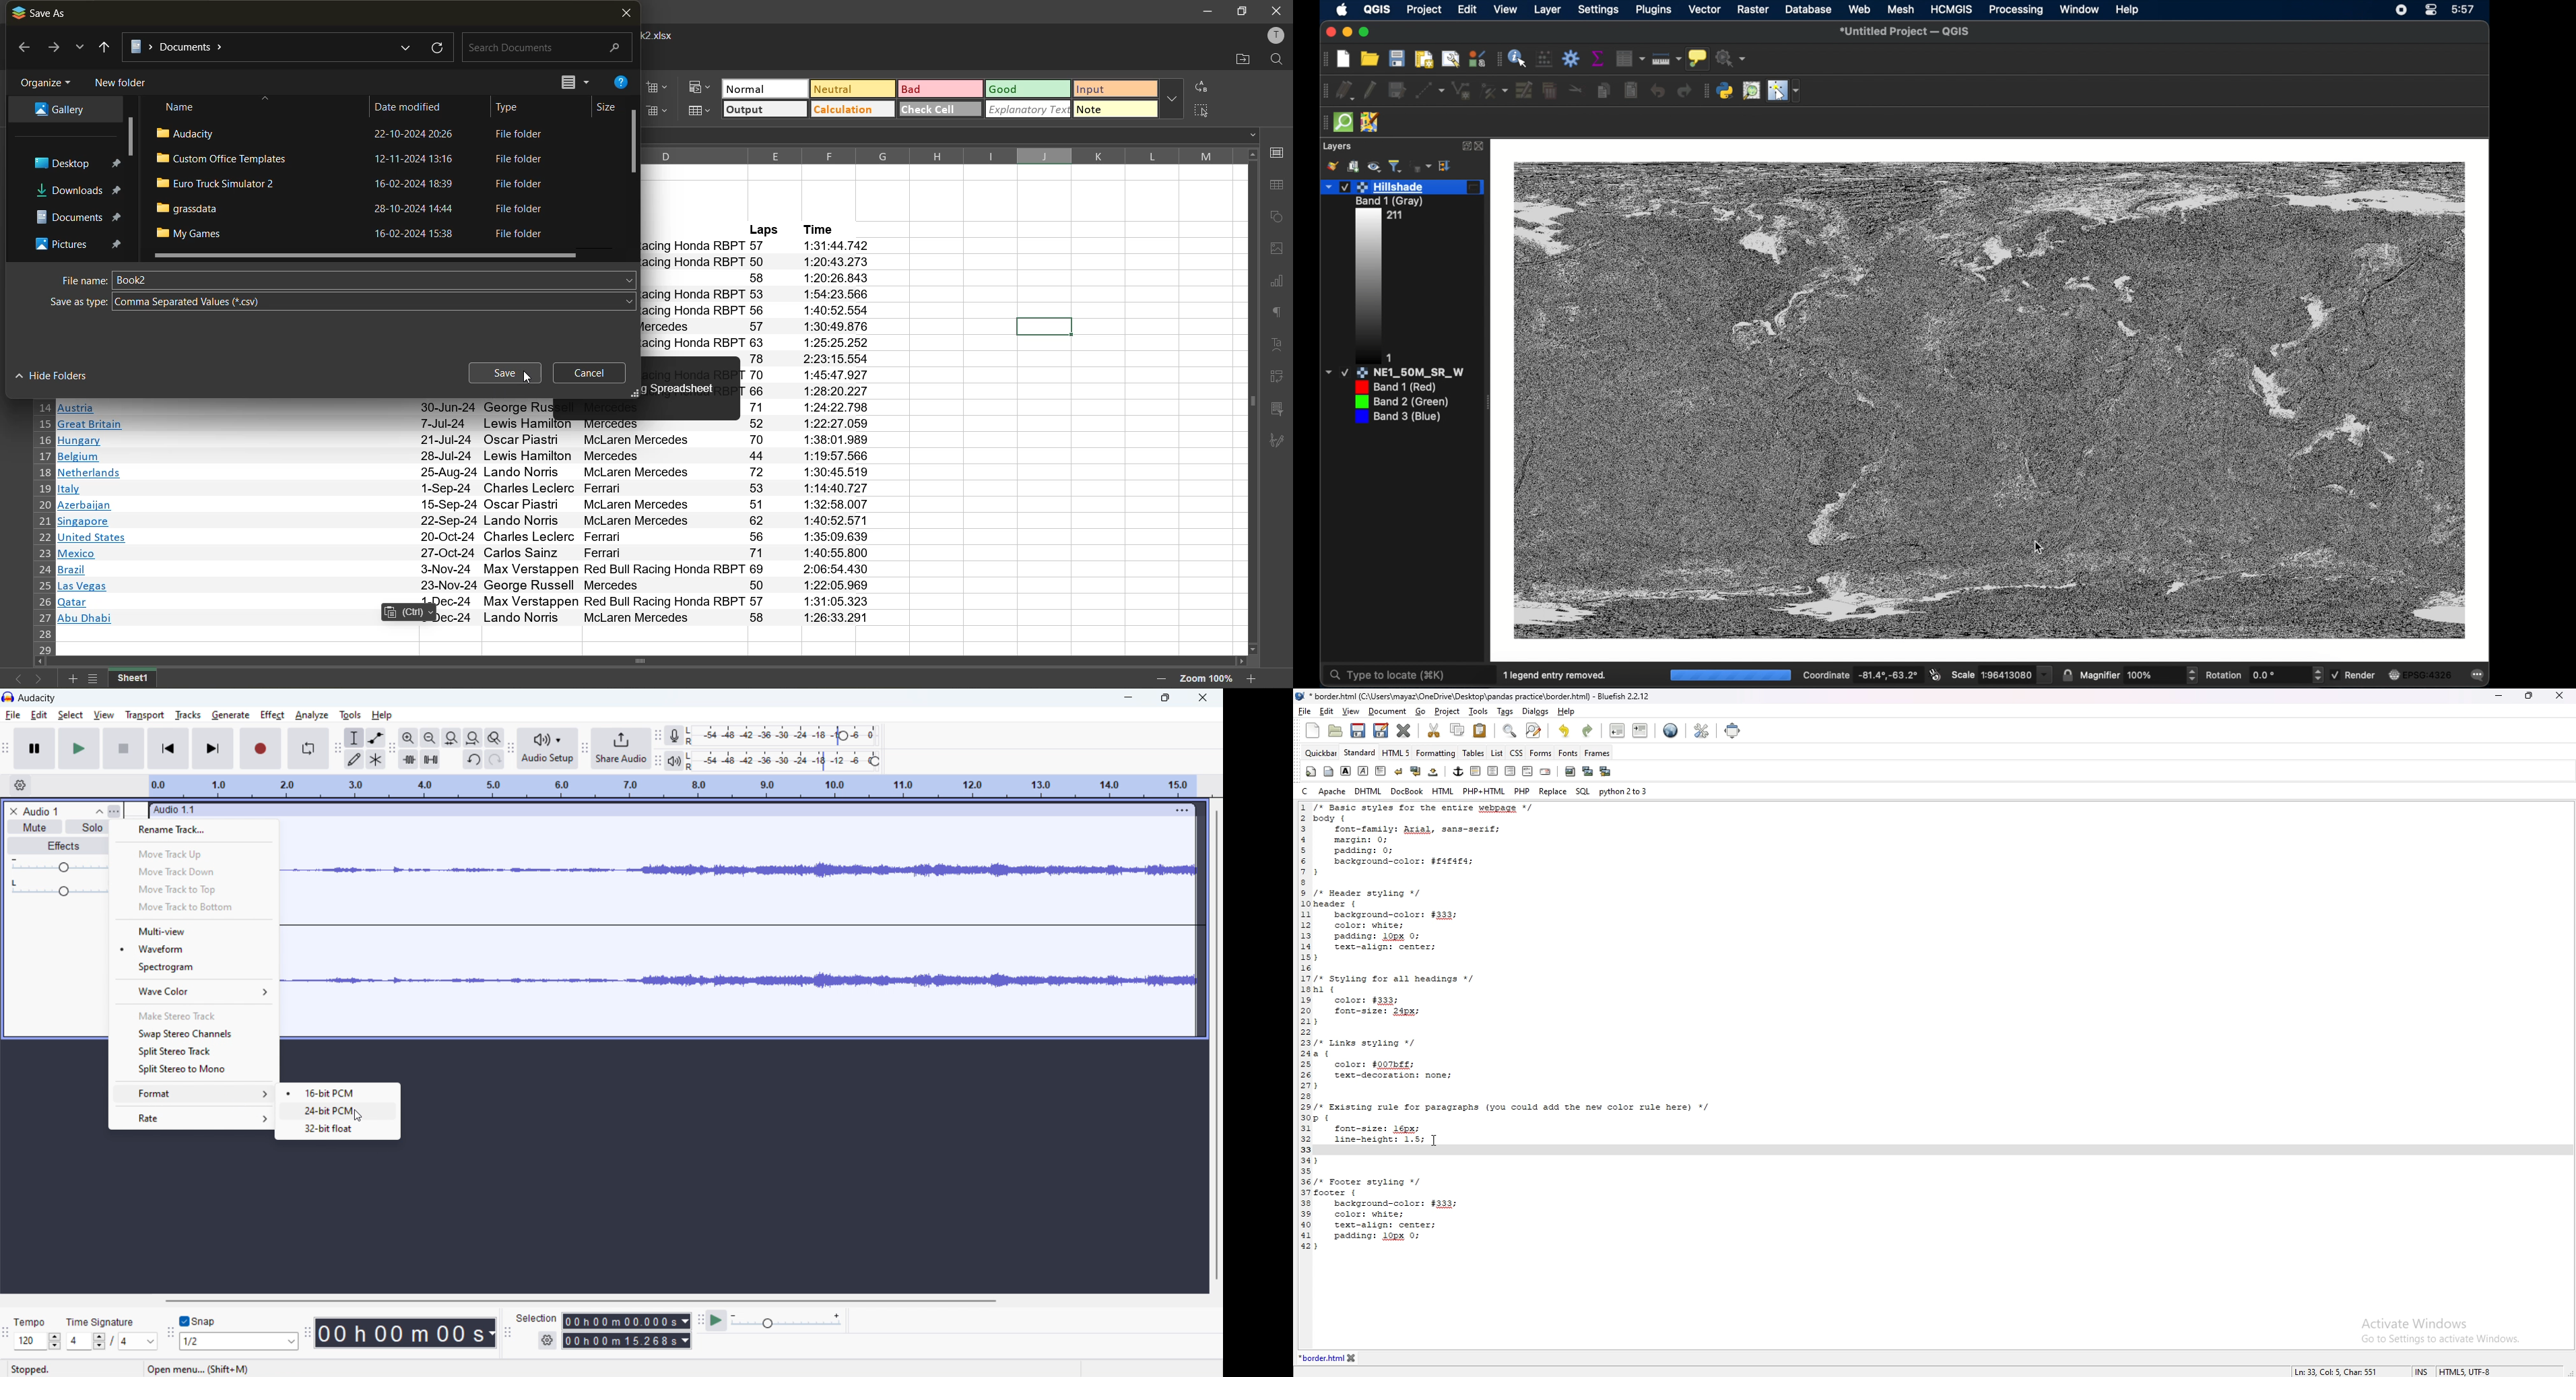 The height and width of the screenshot is (1400, 2576). Describe the element at coordinates (337, 748) in the screenshot. I see `tools toolbar ` at that location.